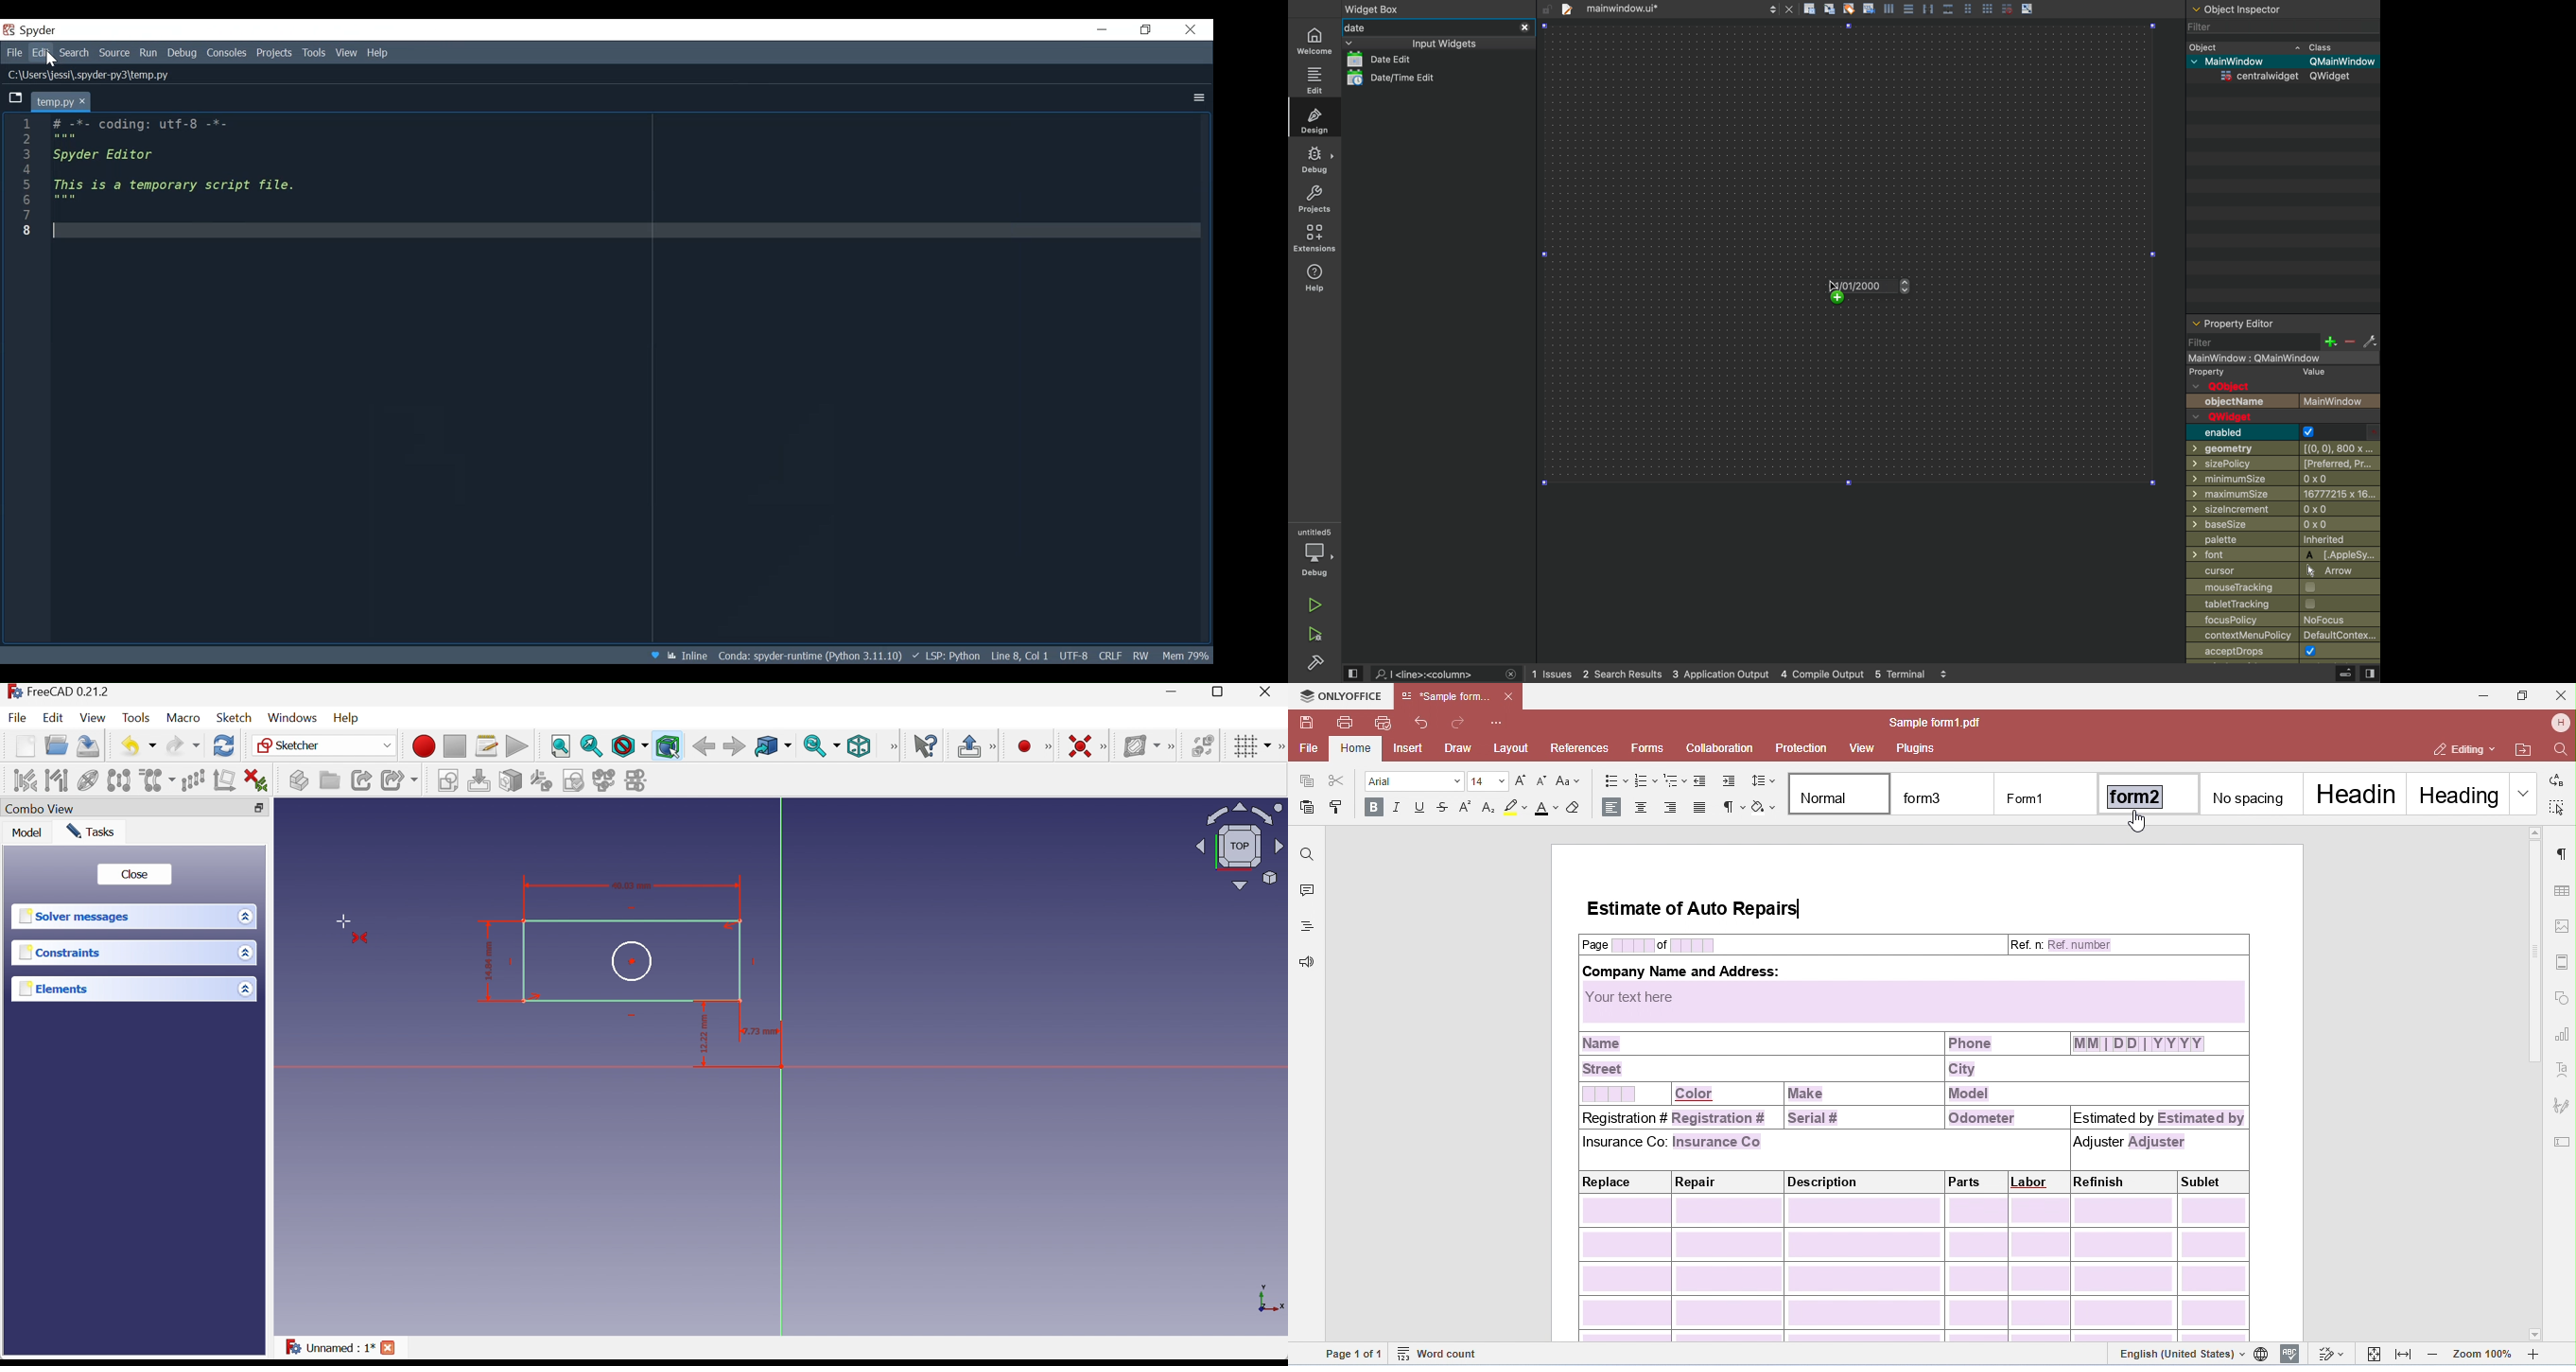 This screenshot has width=2576, height=1372. What do you see at coordinates (2523, 750) in the screenshot?
I see `open file loaction` at bounding box center [2523, 750].